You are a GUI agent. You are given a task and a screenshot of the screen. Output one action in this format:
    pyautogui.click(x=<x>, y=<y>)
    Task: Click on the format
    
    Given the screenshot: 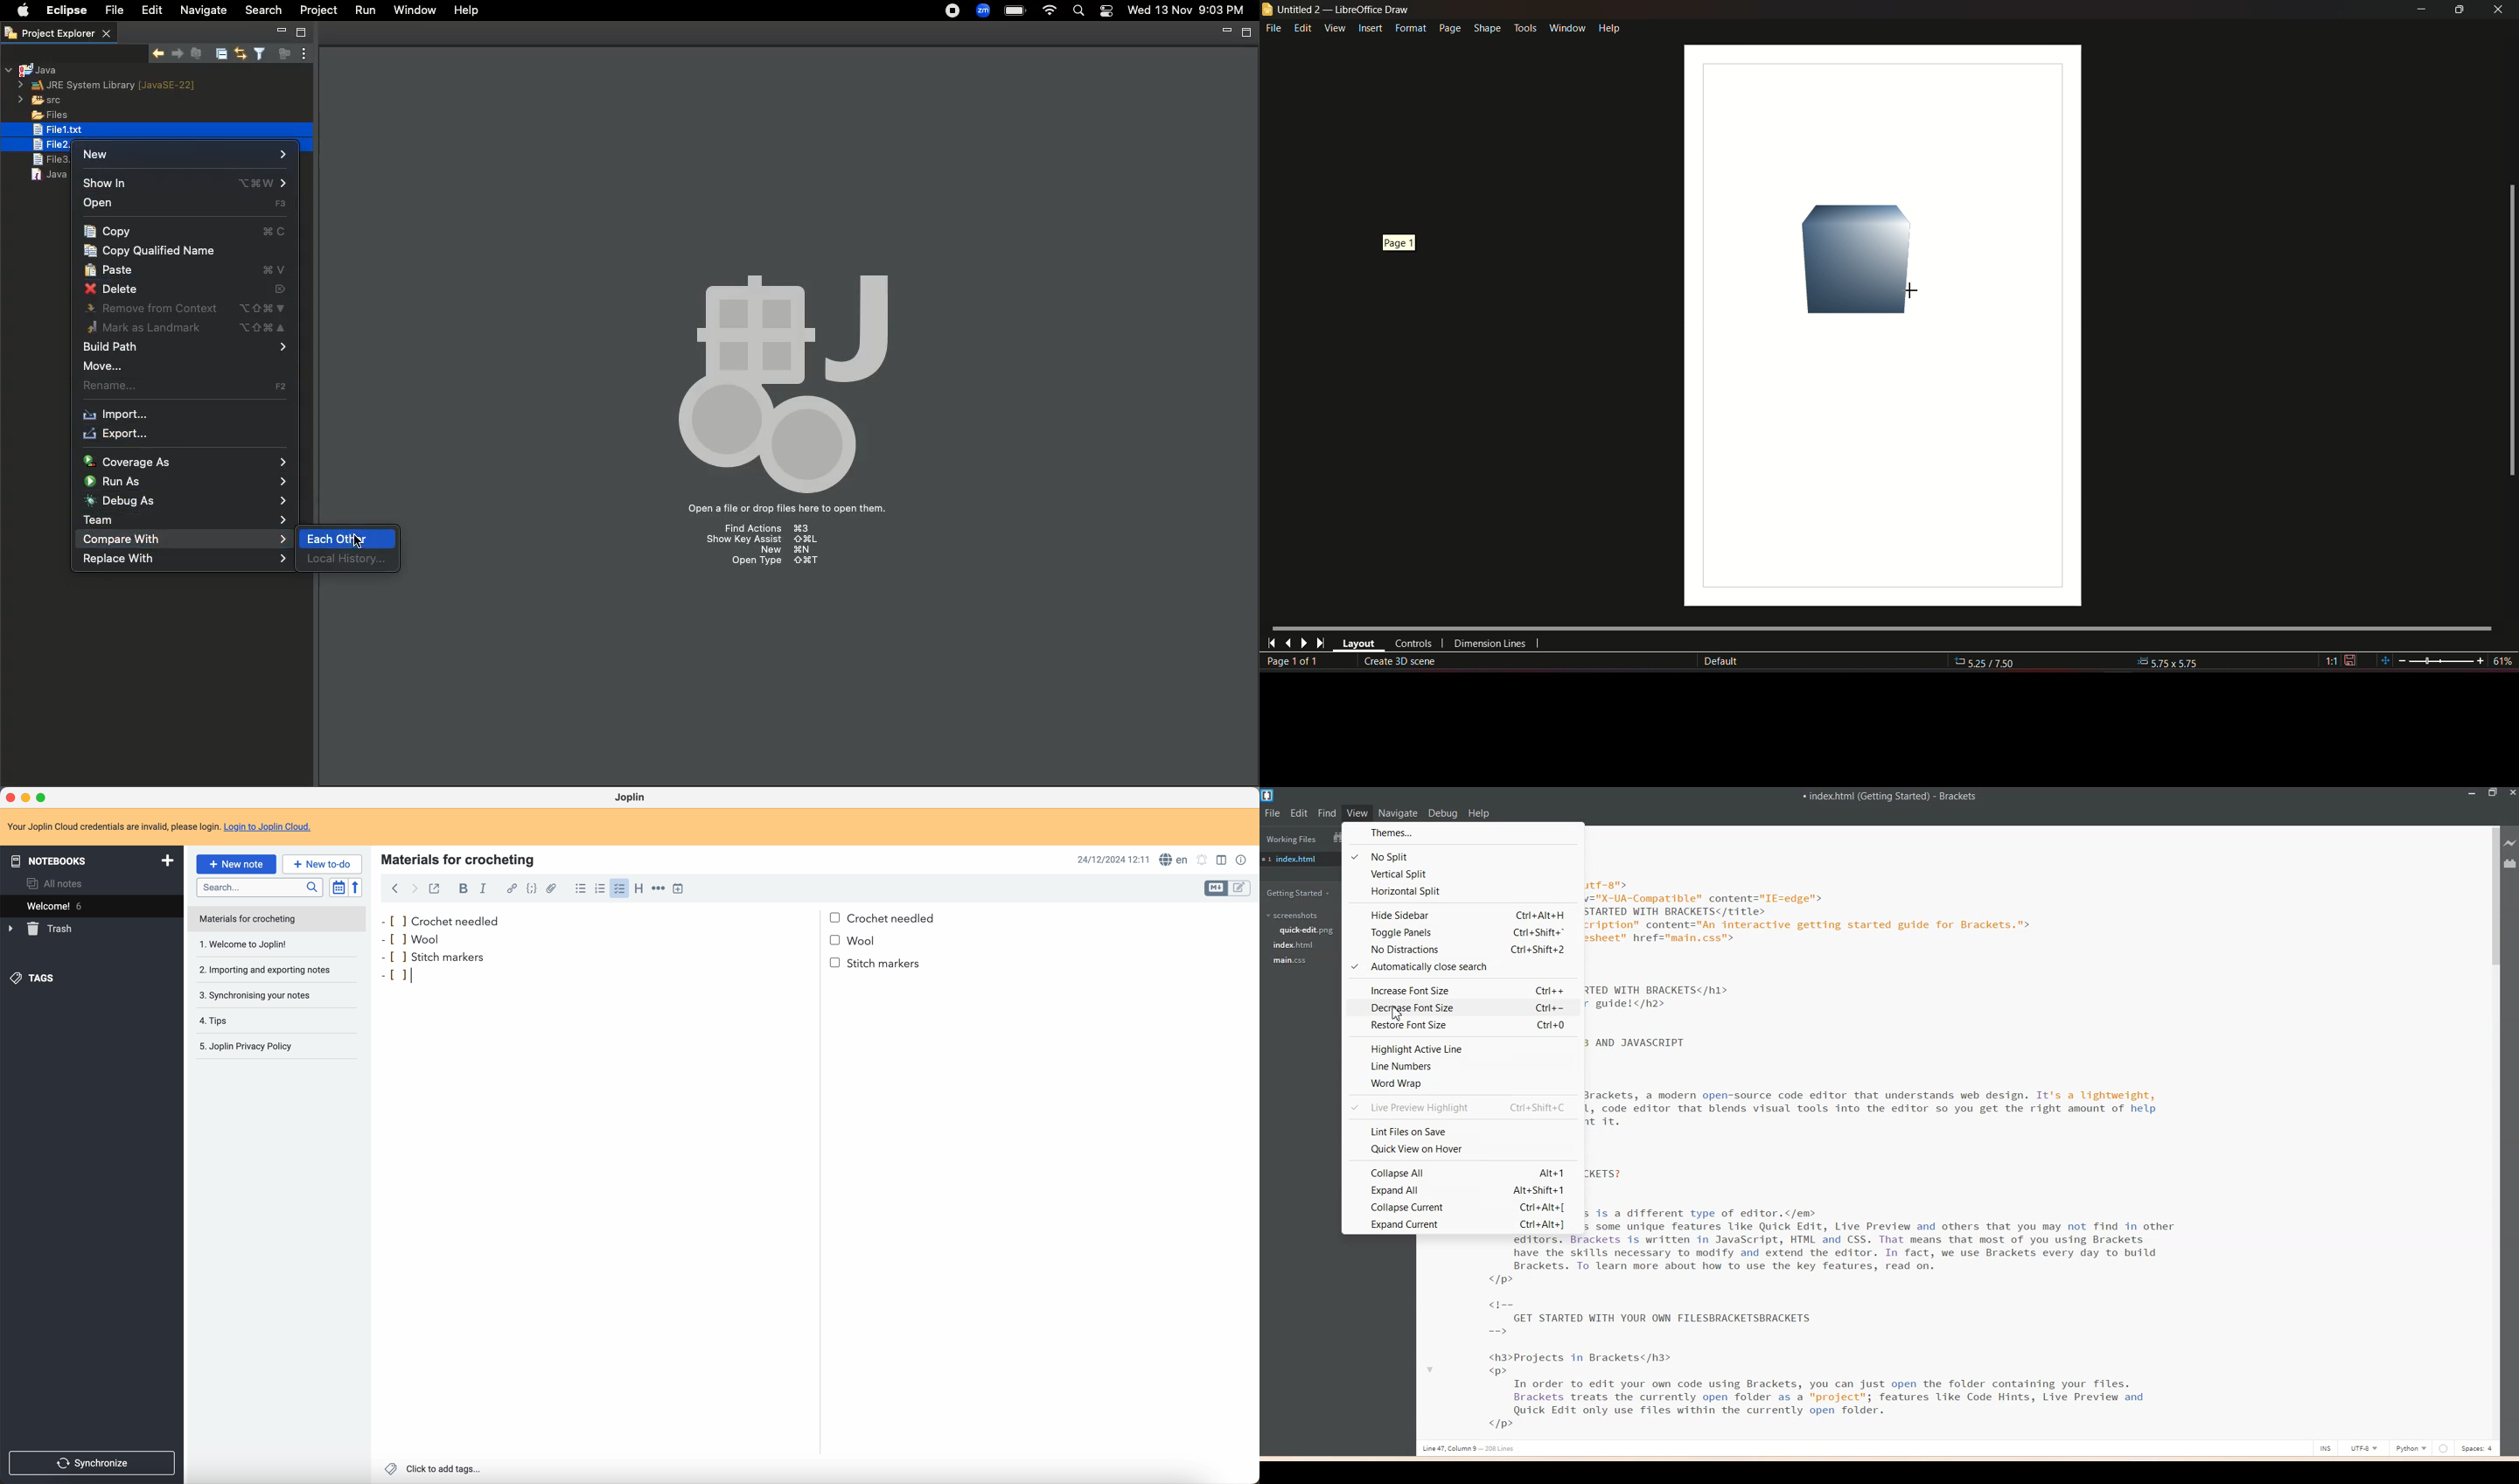 What is the action you would take?
    pyautogui.click(x=1409, y=28)
    